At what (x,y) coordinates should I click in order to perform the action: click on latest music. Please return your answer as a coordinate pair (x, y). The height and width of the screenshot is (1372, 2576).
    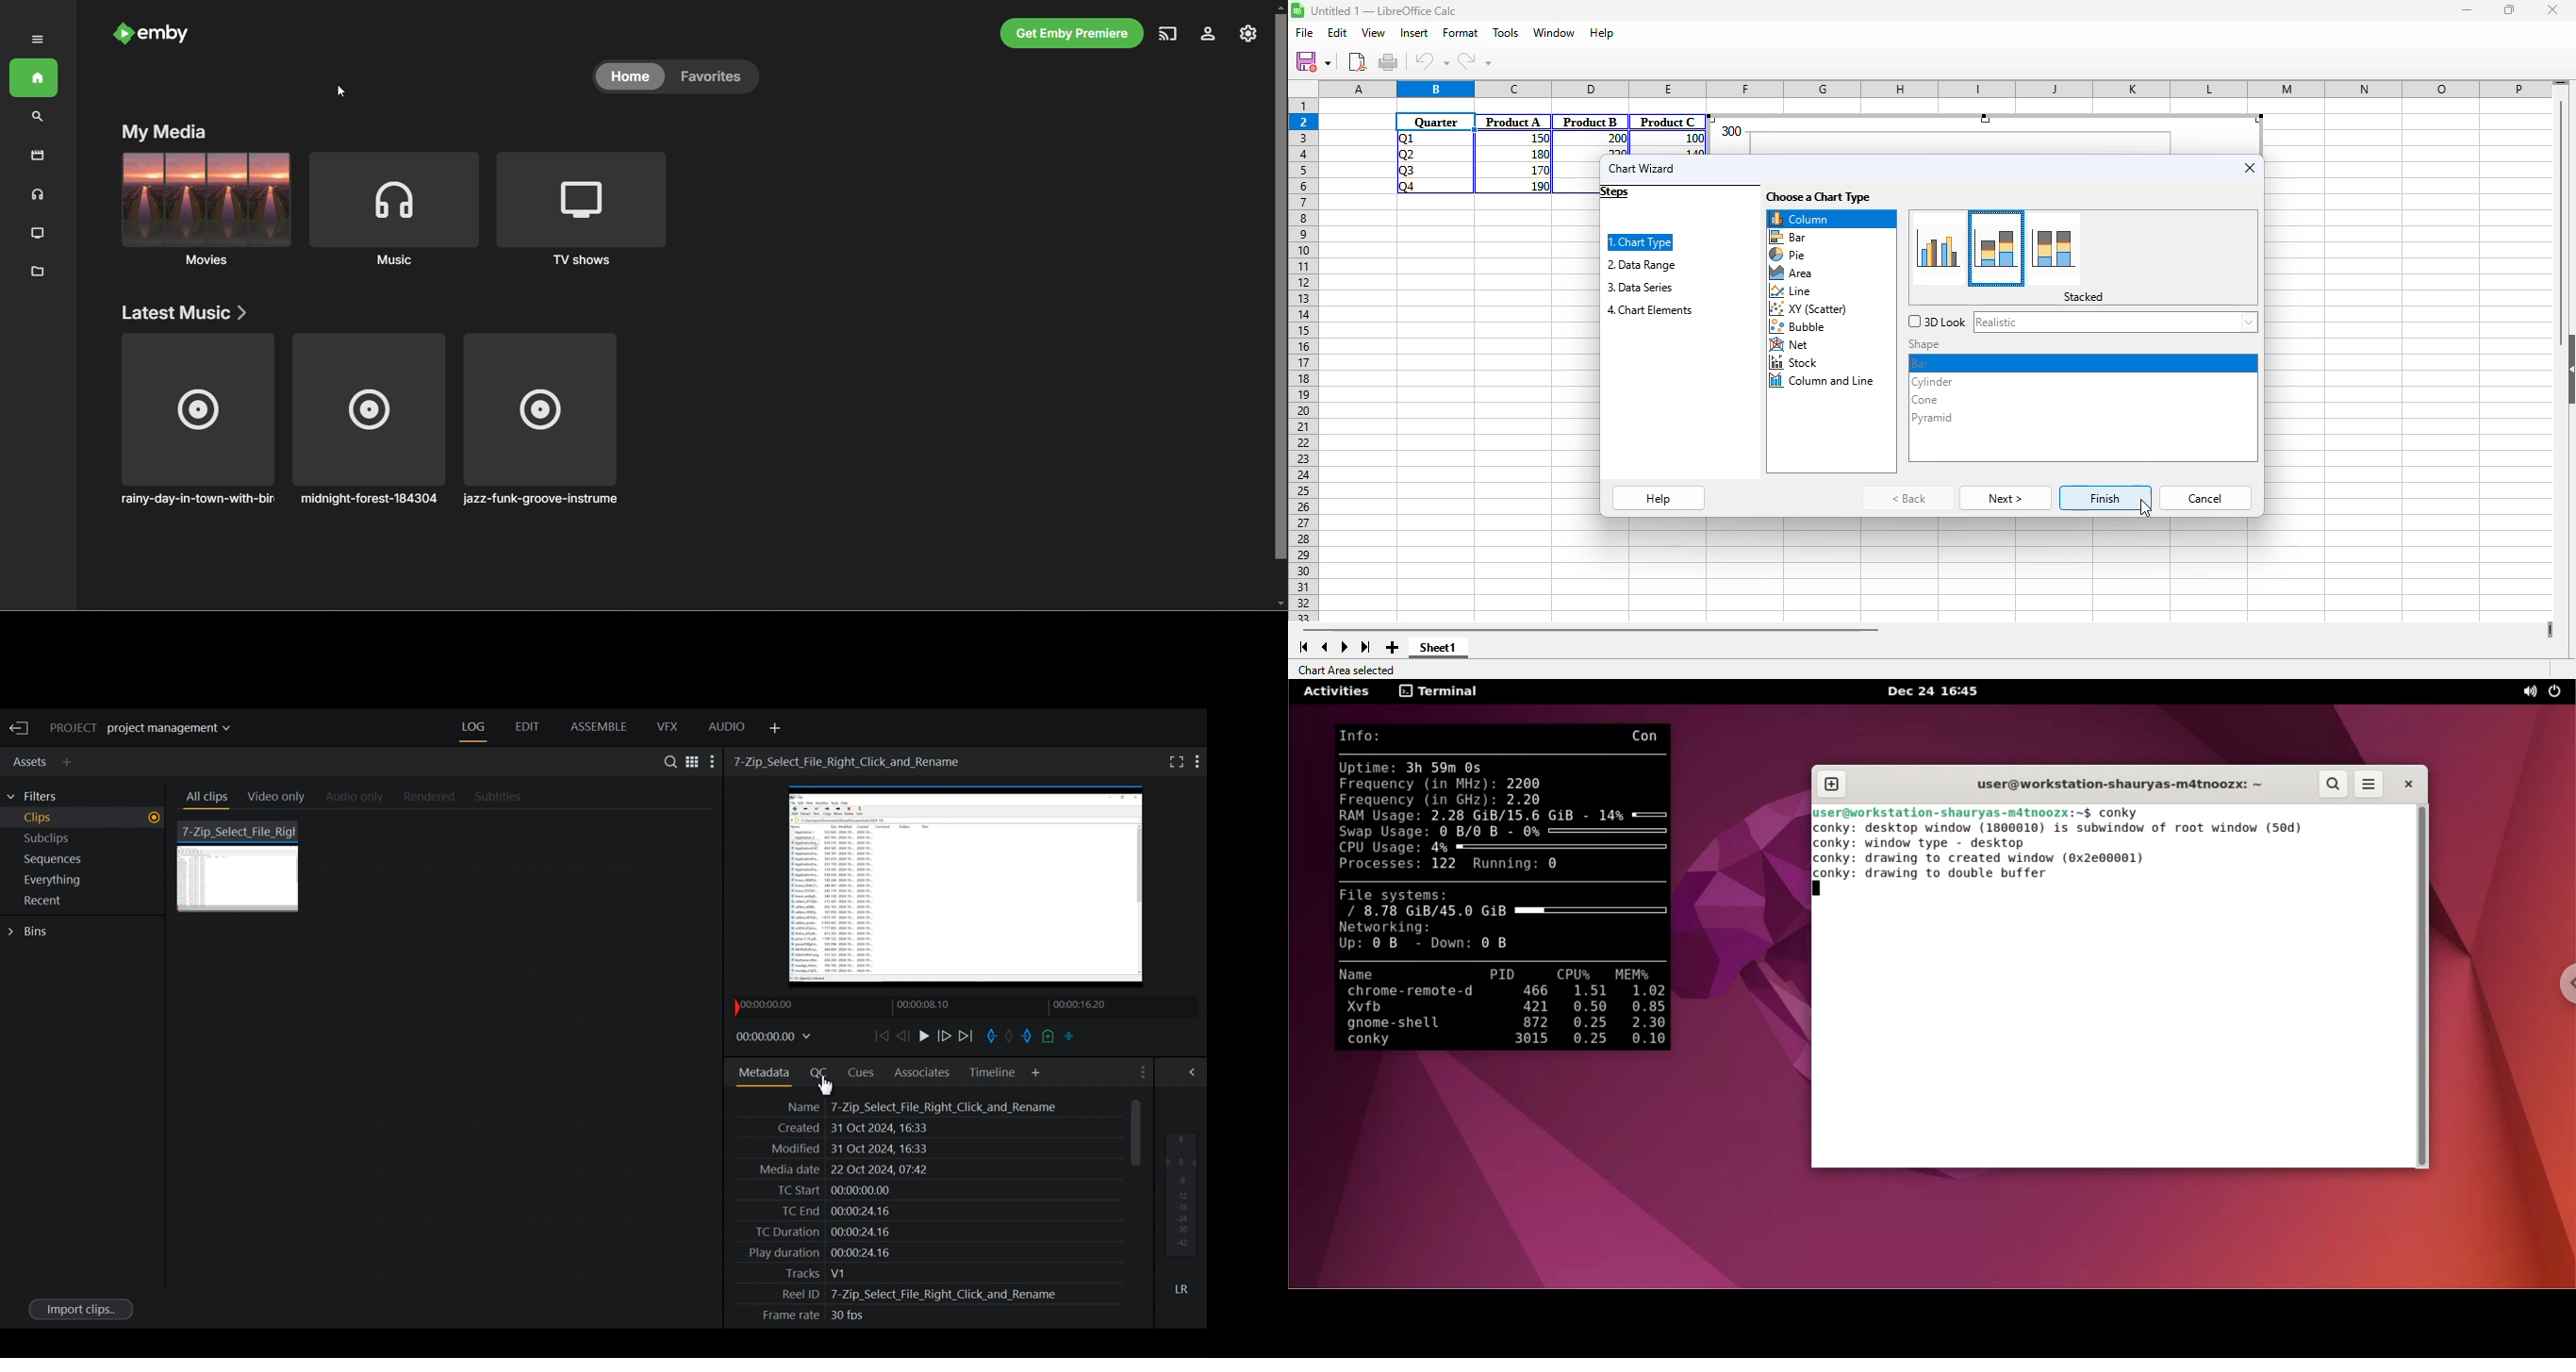
    Looking at the image, I should click on (186, 312).